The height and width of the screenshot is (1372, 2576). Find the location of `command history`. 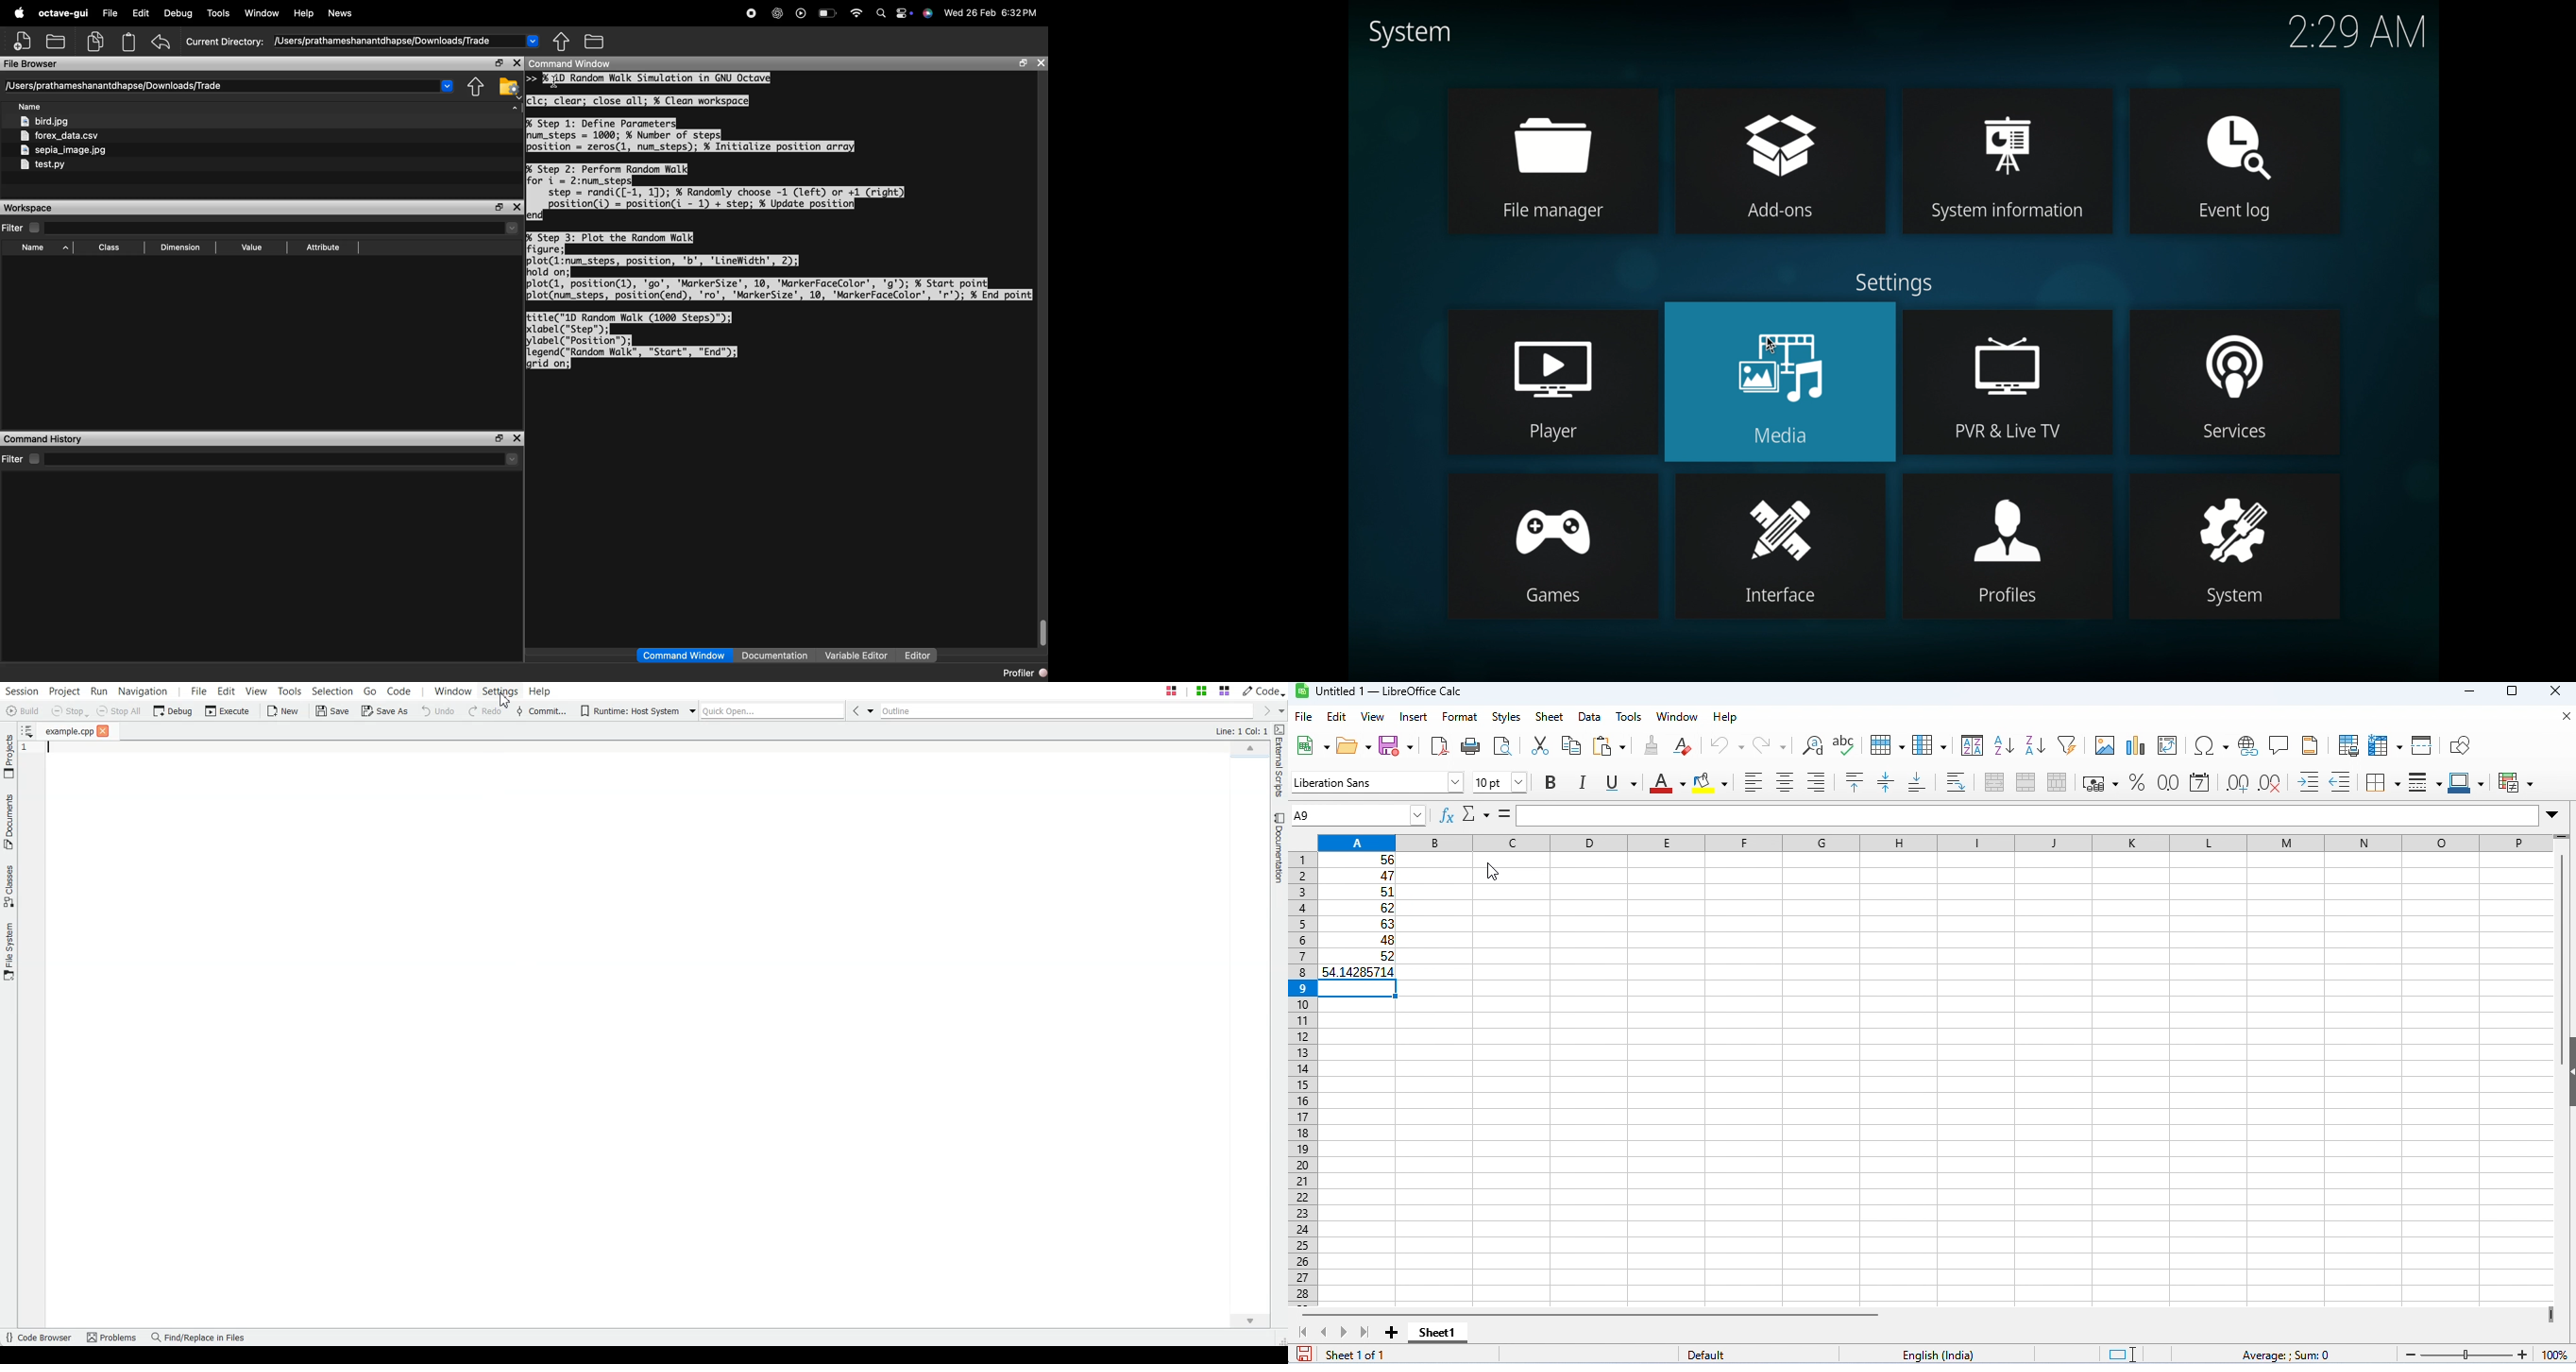

command history is located at coordinates (44, 438).